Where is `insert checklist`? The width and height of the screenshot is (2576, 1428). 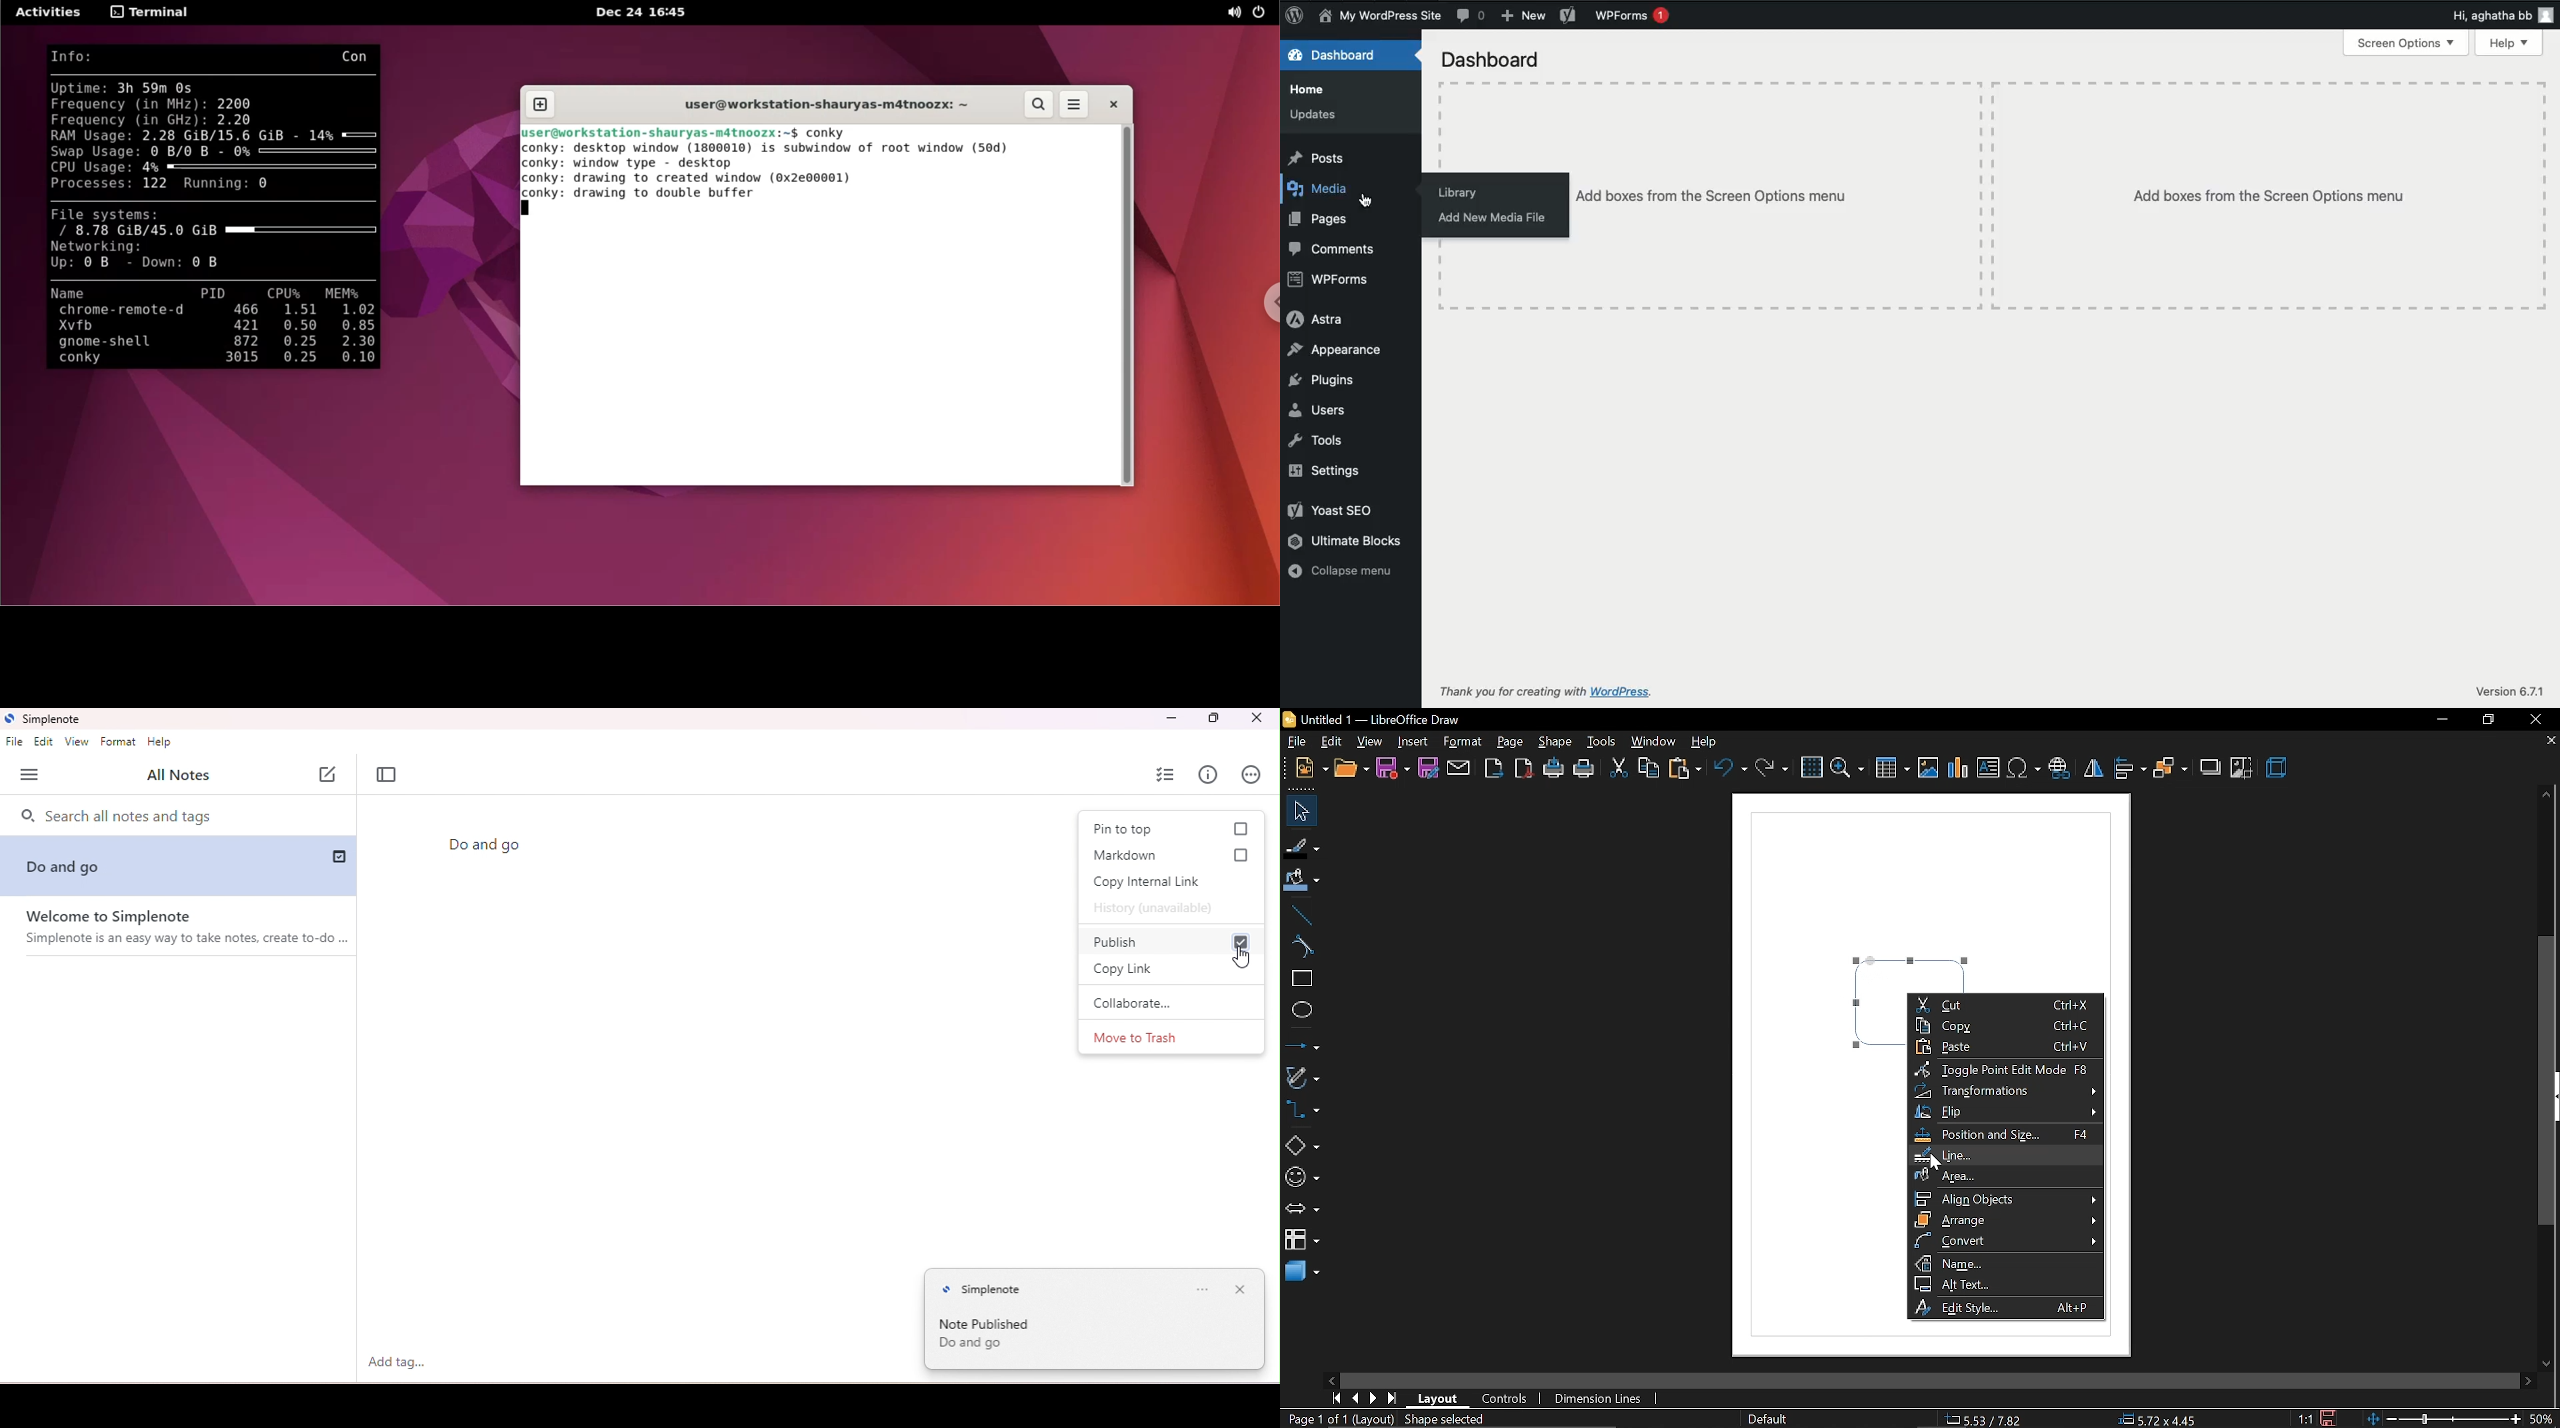
insert checklist is located at coordinates (1167, 775).